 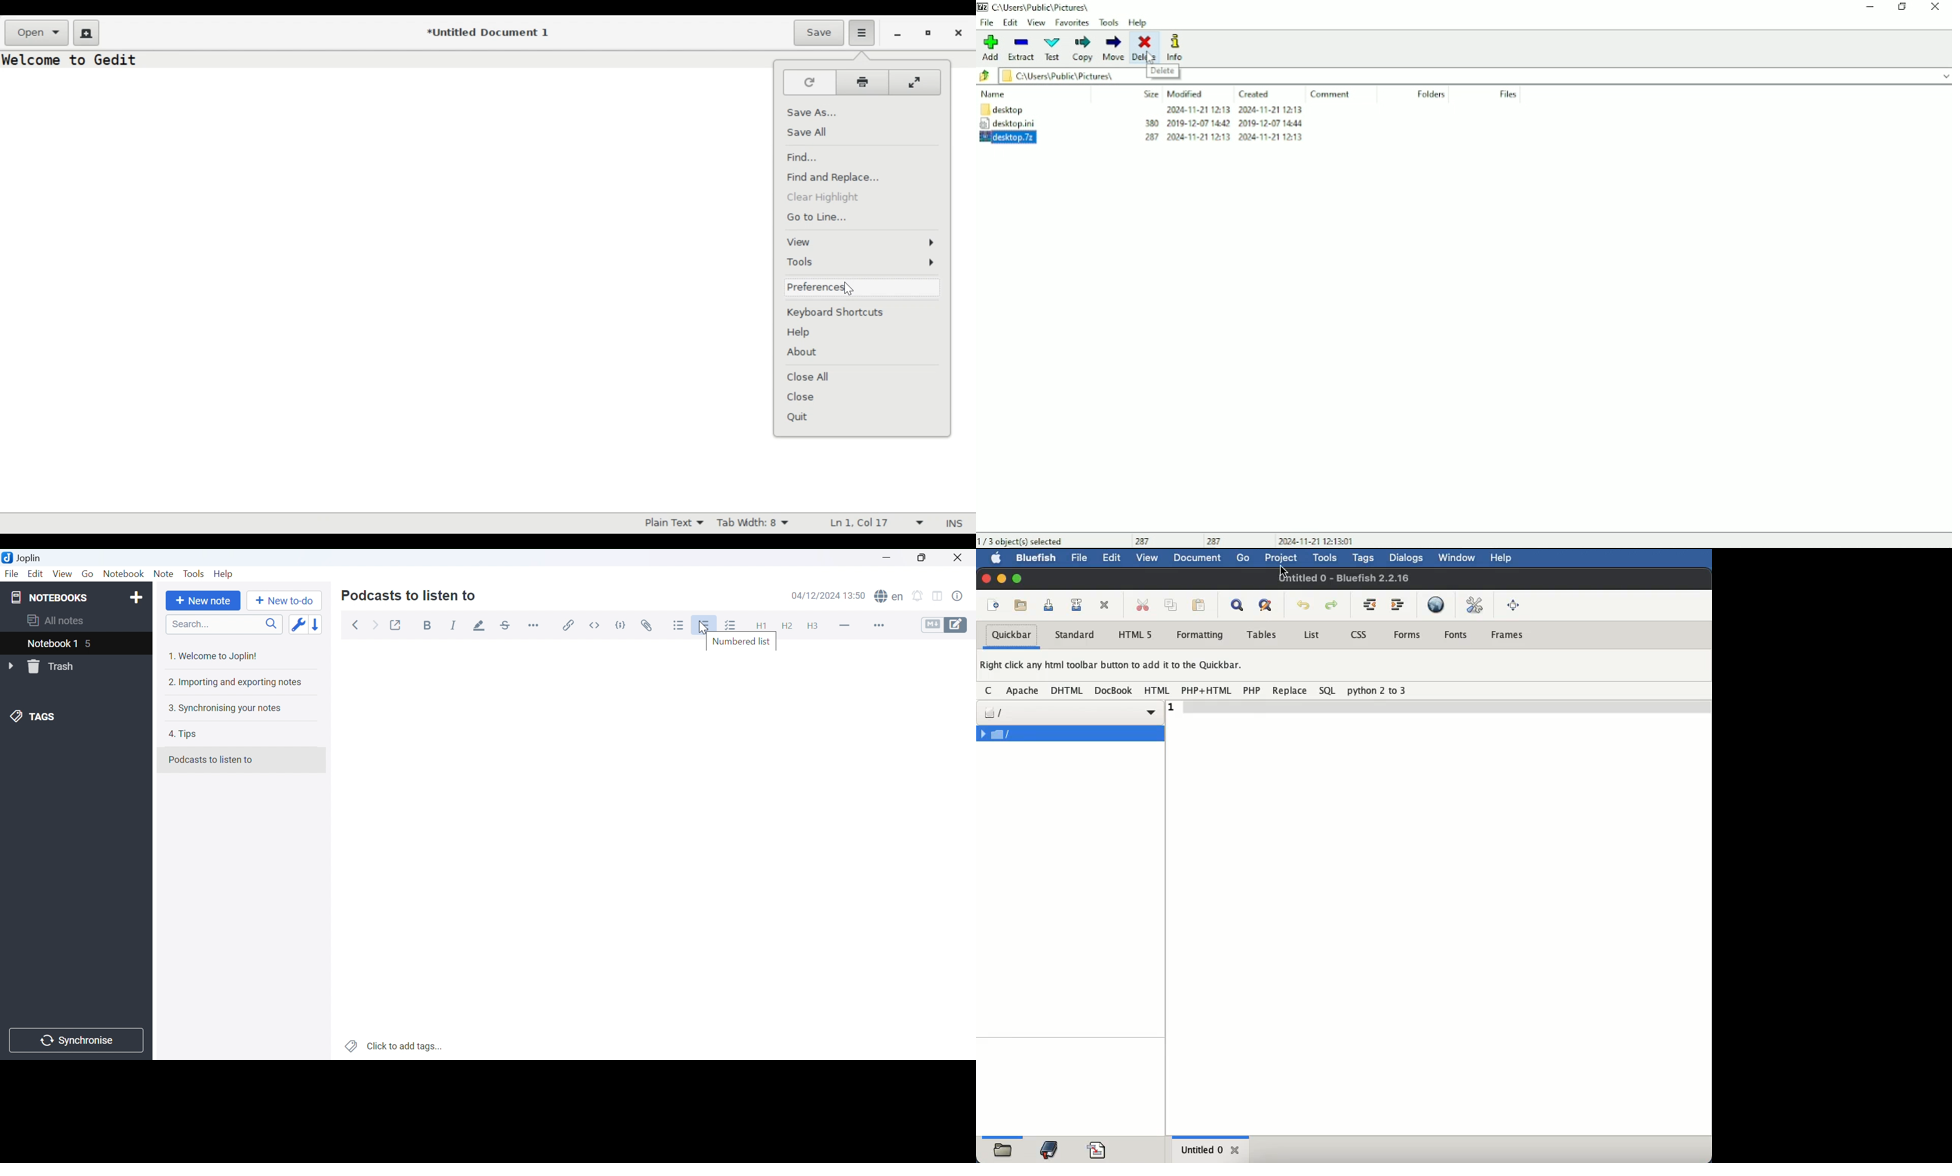 What do you see at coordinates (1037, 23) in the screenshot?
I see `View` at bounding box center [1037, 23].